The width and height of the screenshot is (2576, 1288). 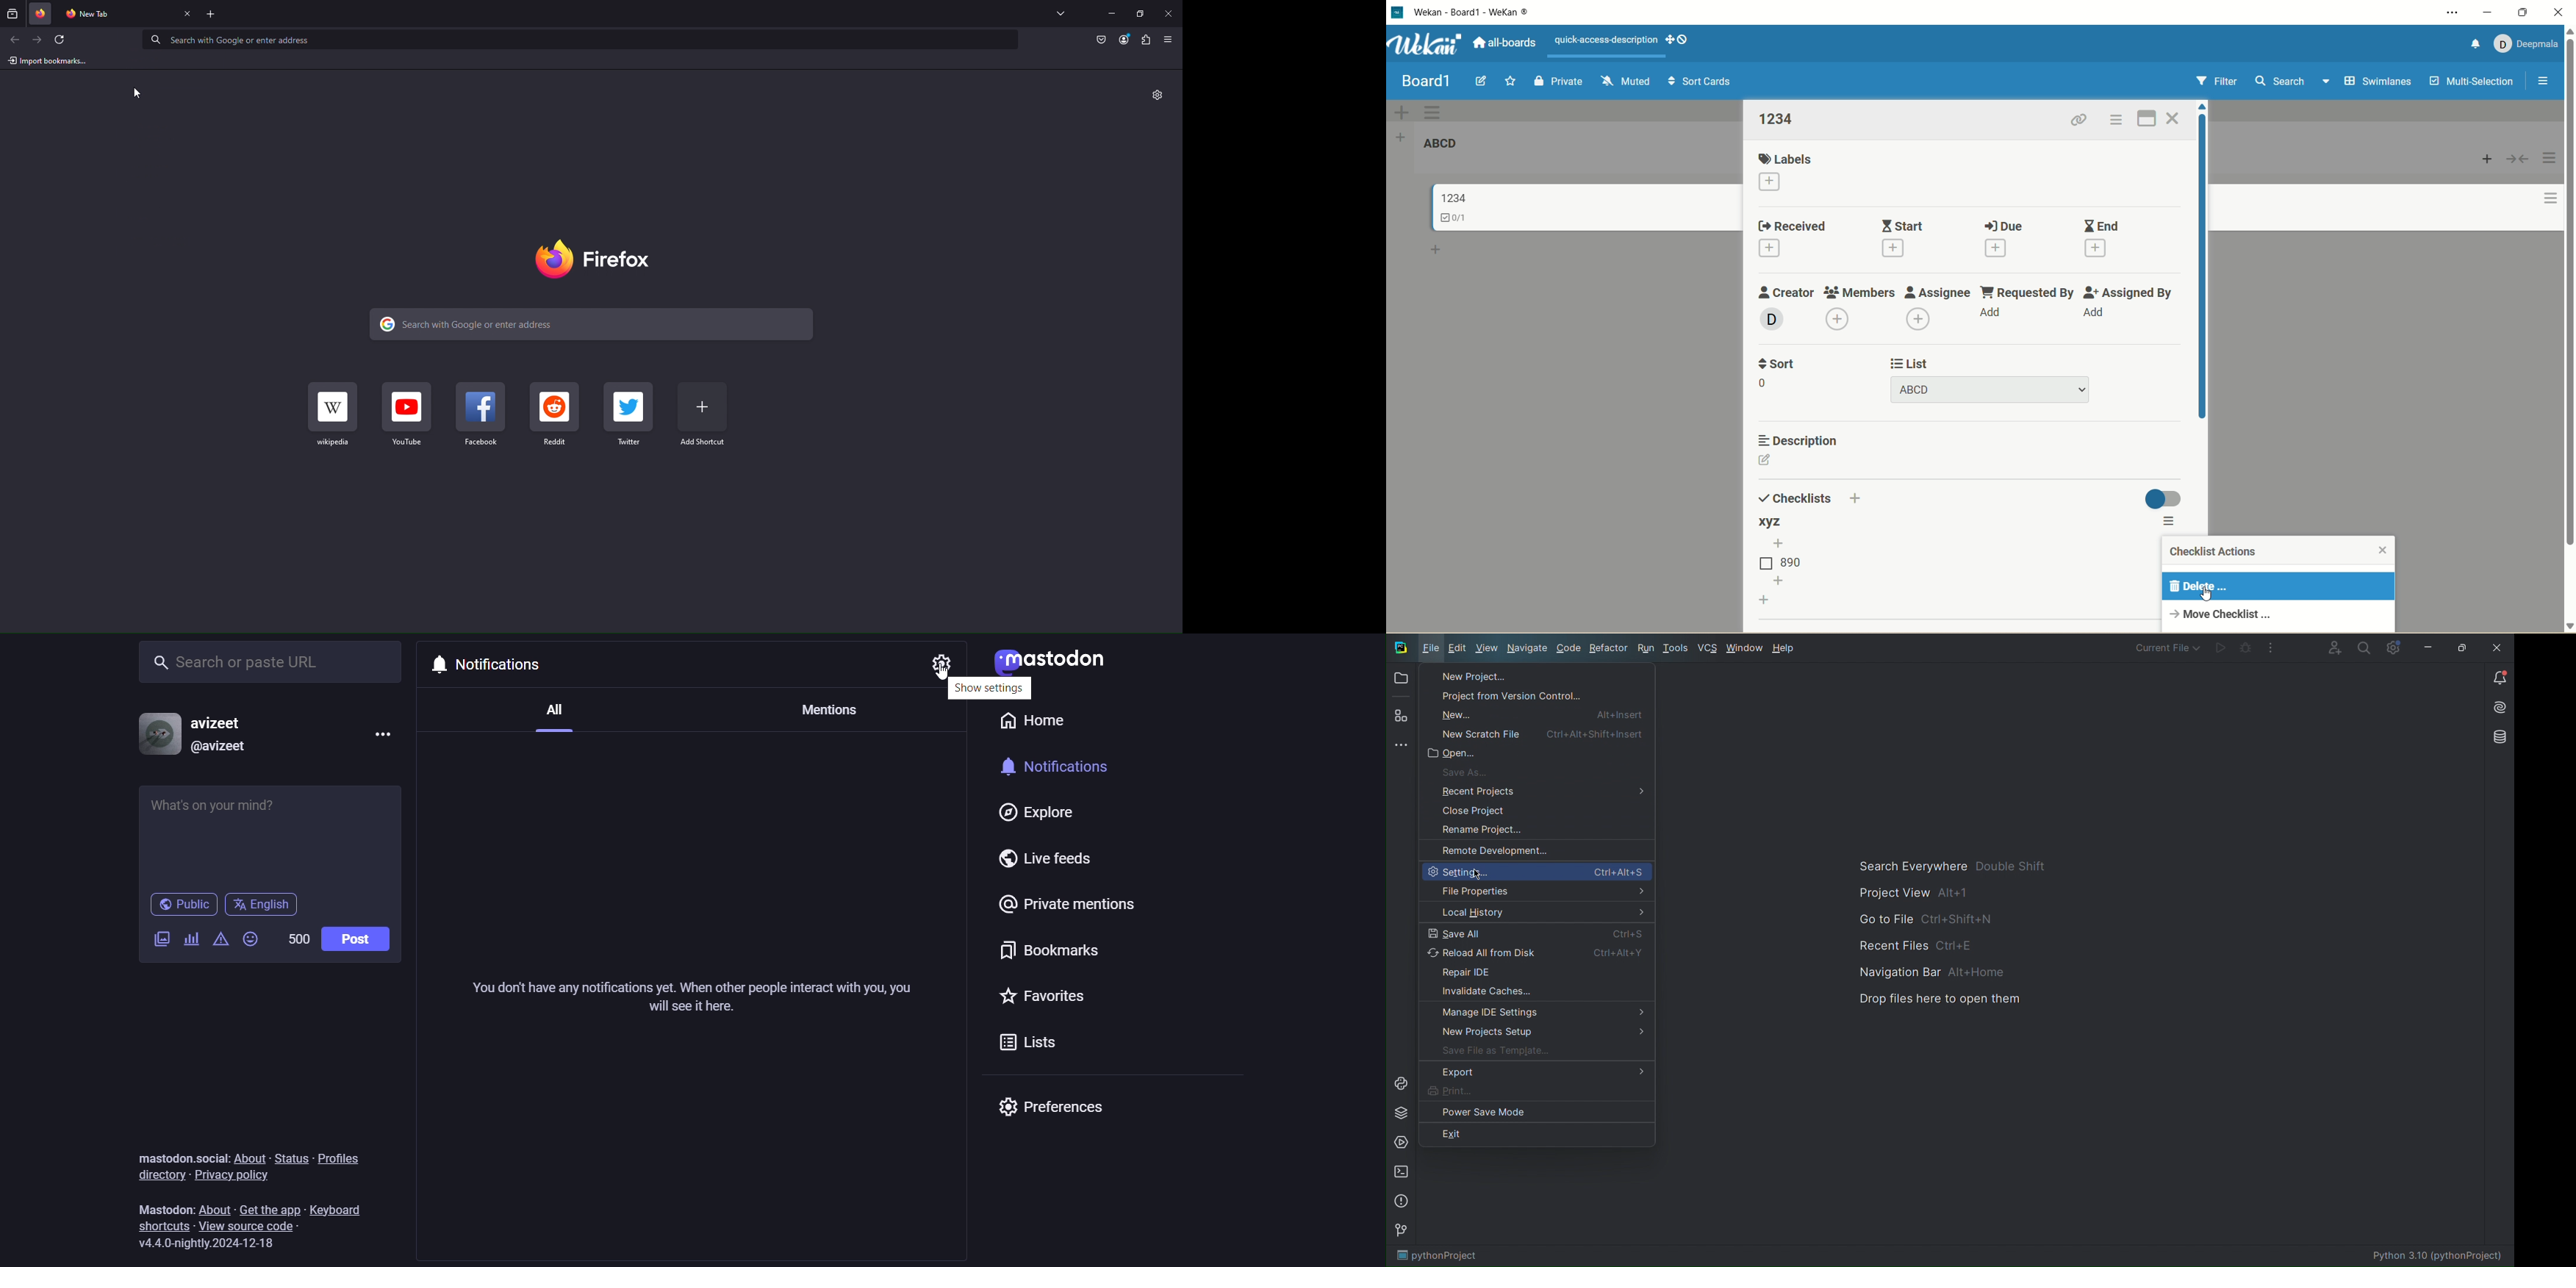 I want to click on Search Bar, so click(x=596, y=324).